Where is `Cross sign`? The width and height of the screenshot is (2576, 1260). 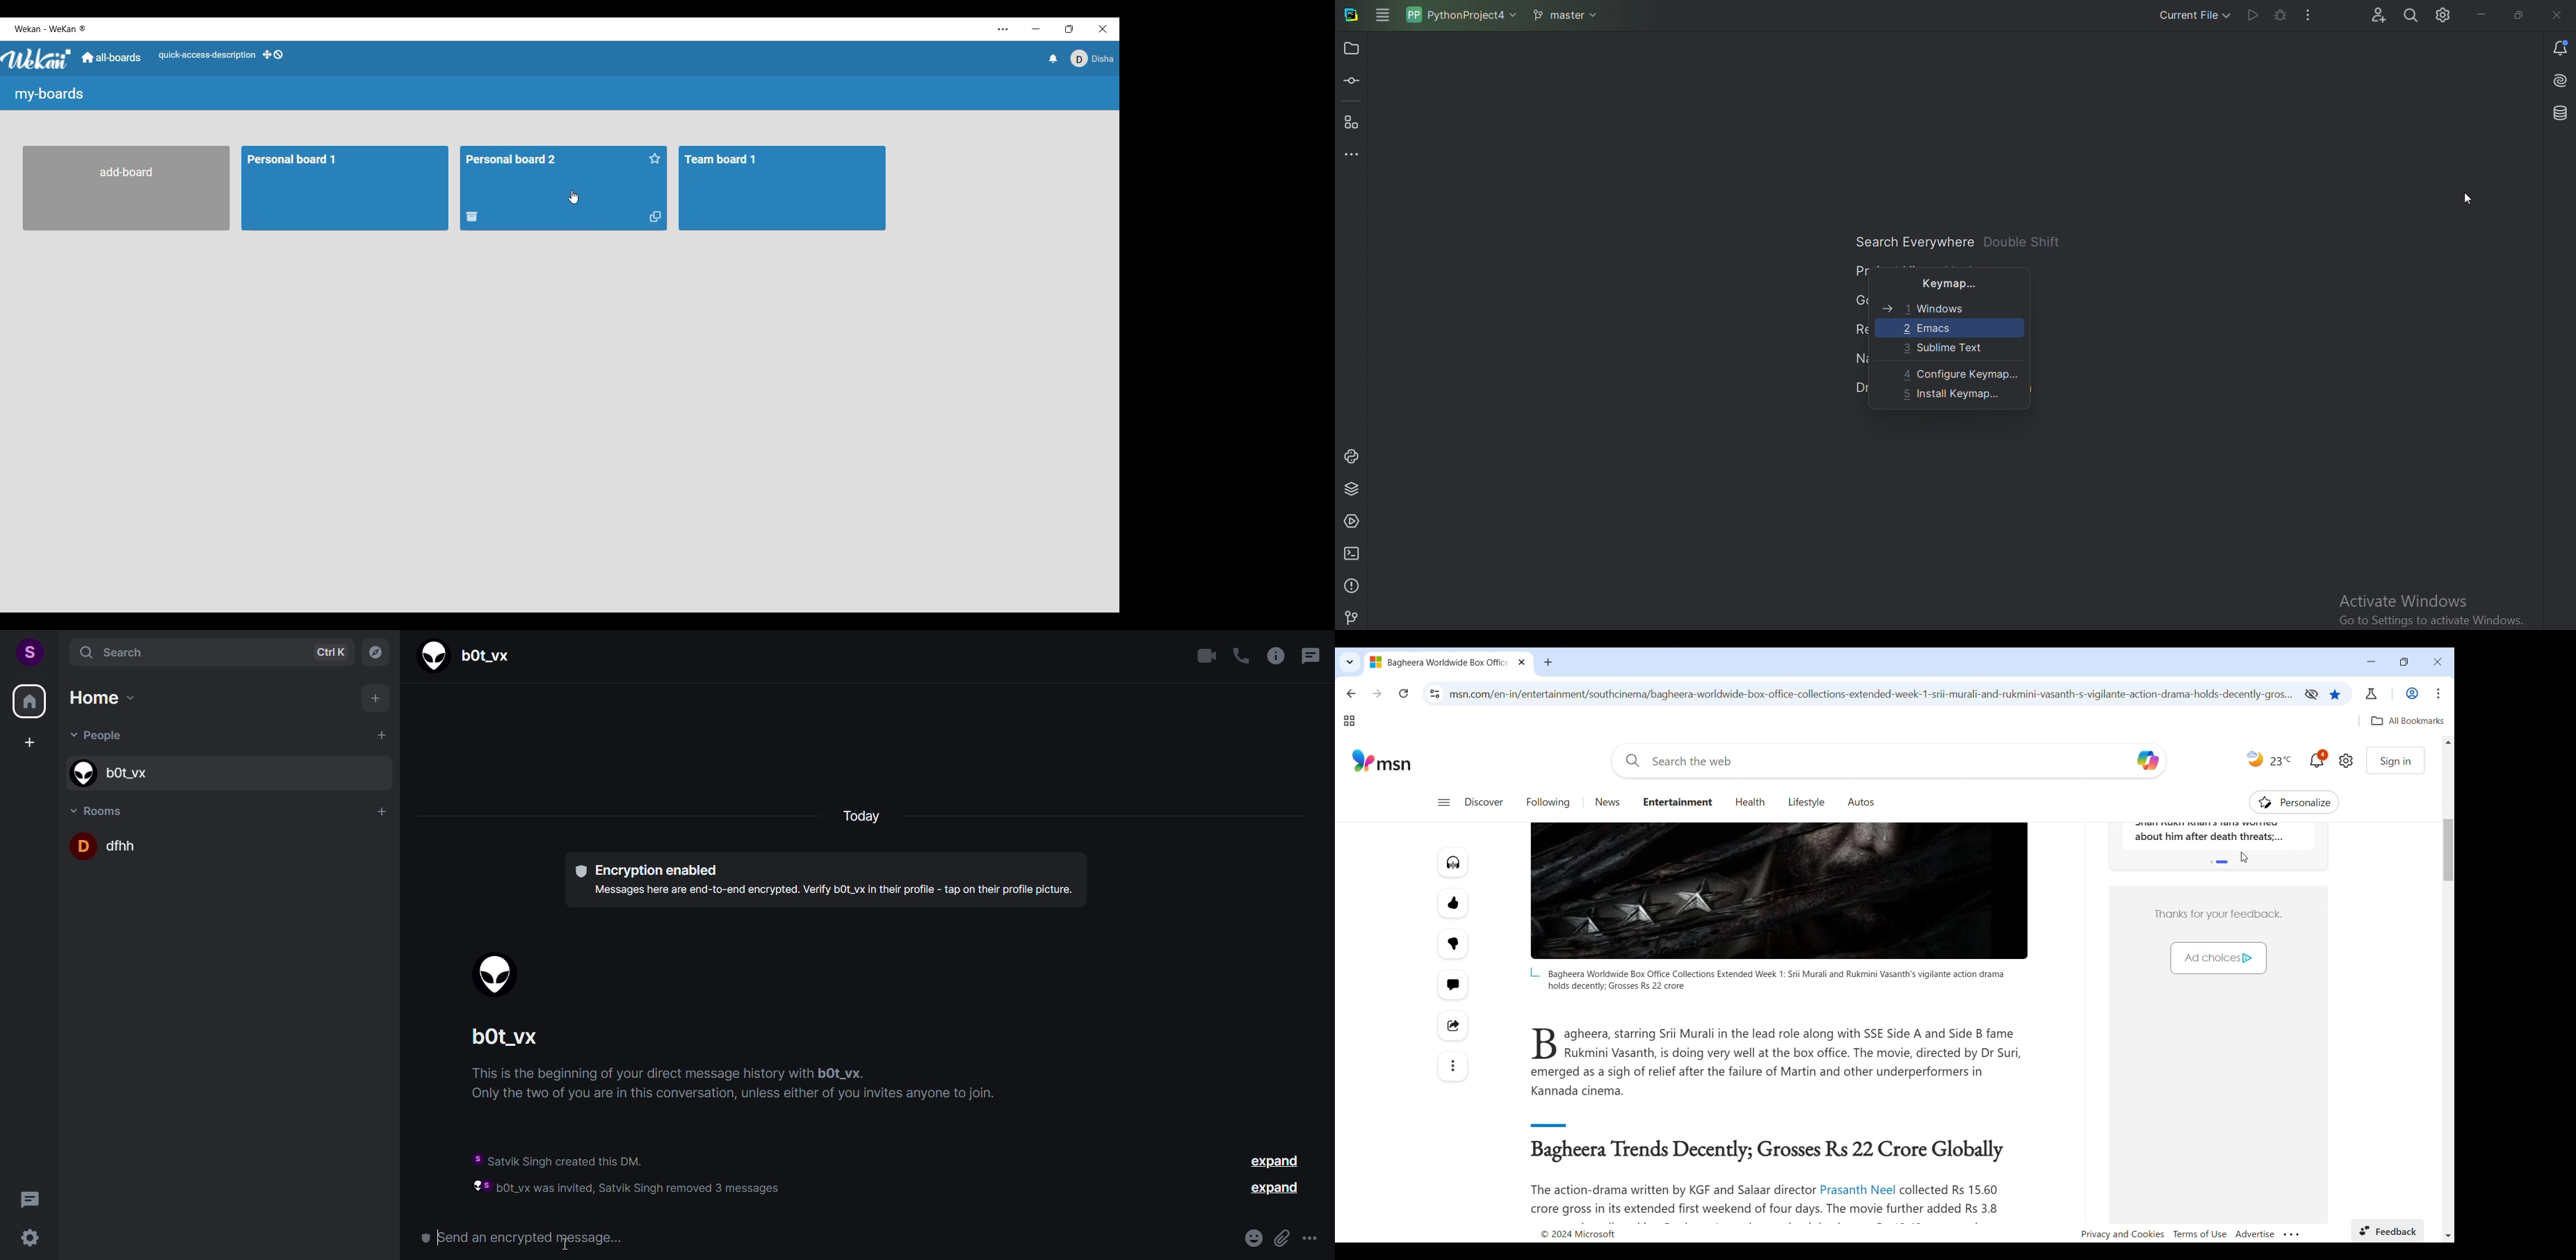
Cross sign is located at coordinates (2560, 16).